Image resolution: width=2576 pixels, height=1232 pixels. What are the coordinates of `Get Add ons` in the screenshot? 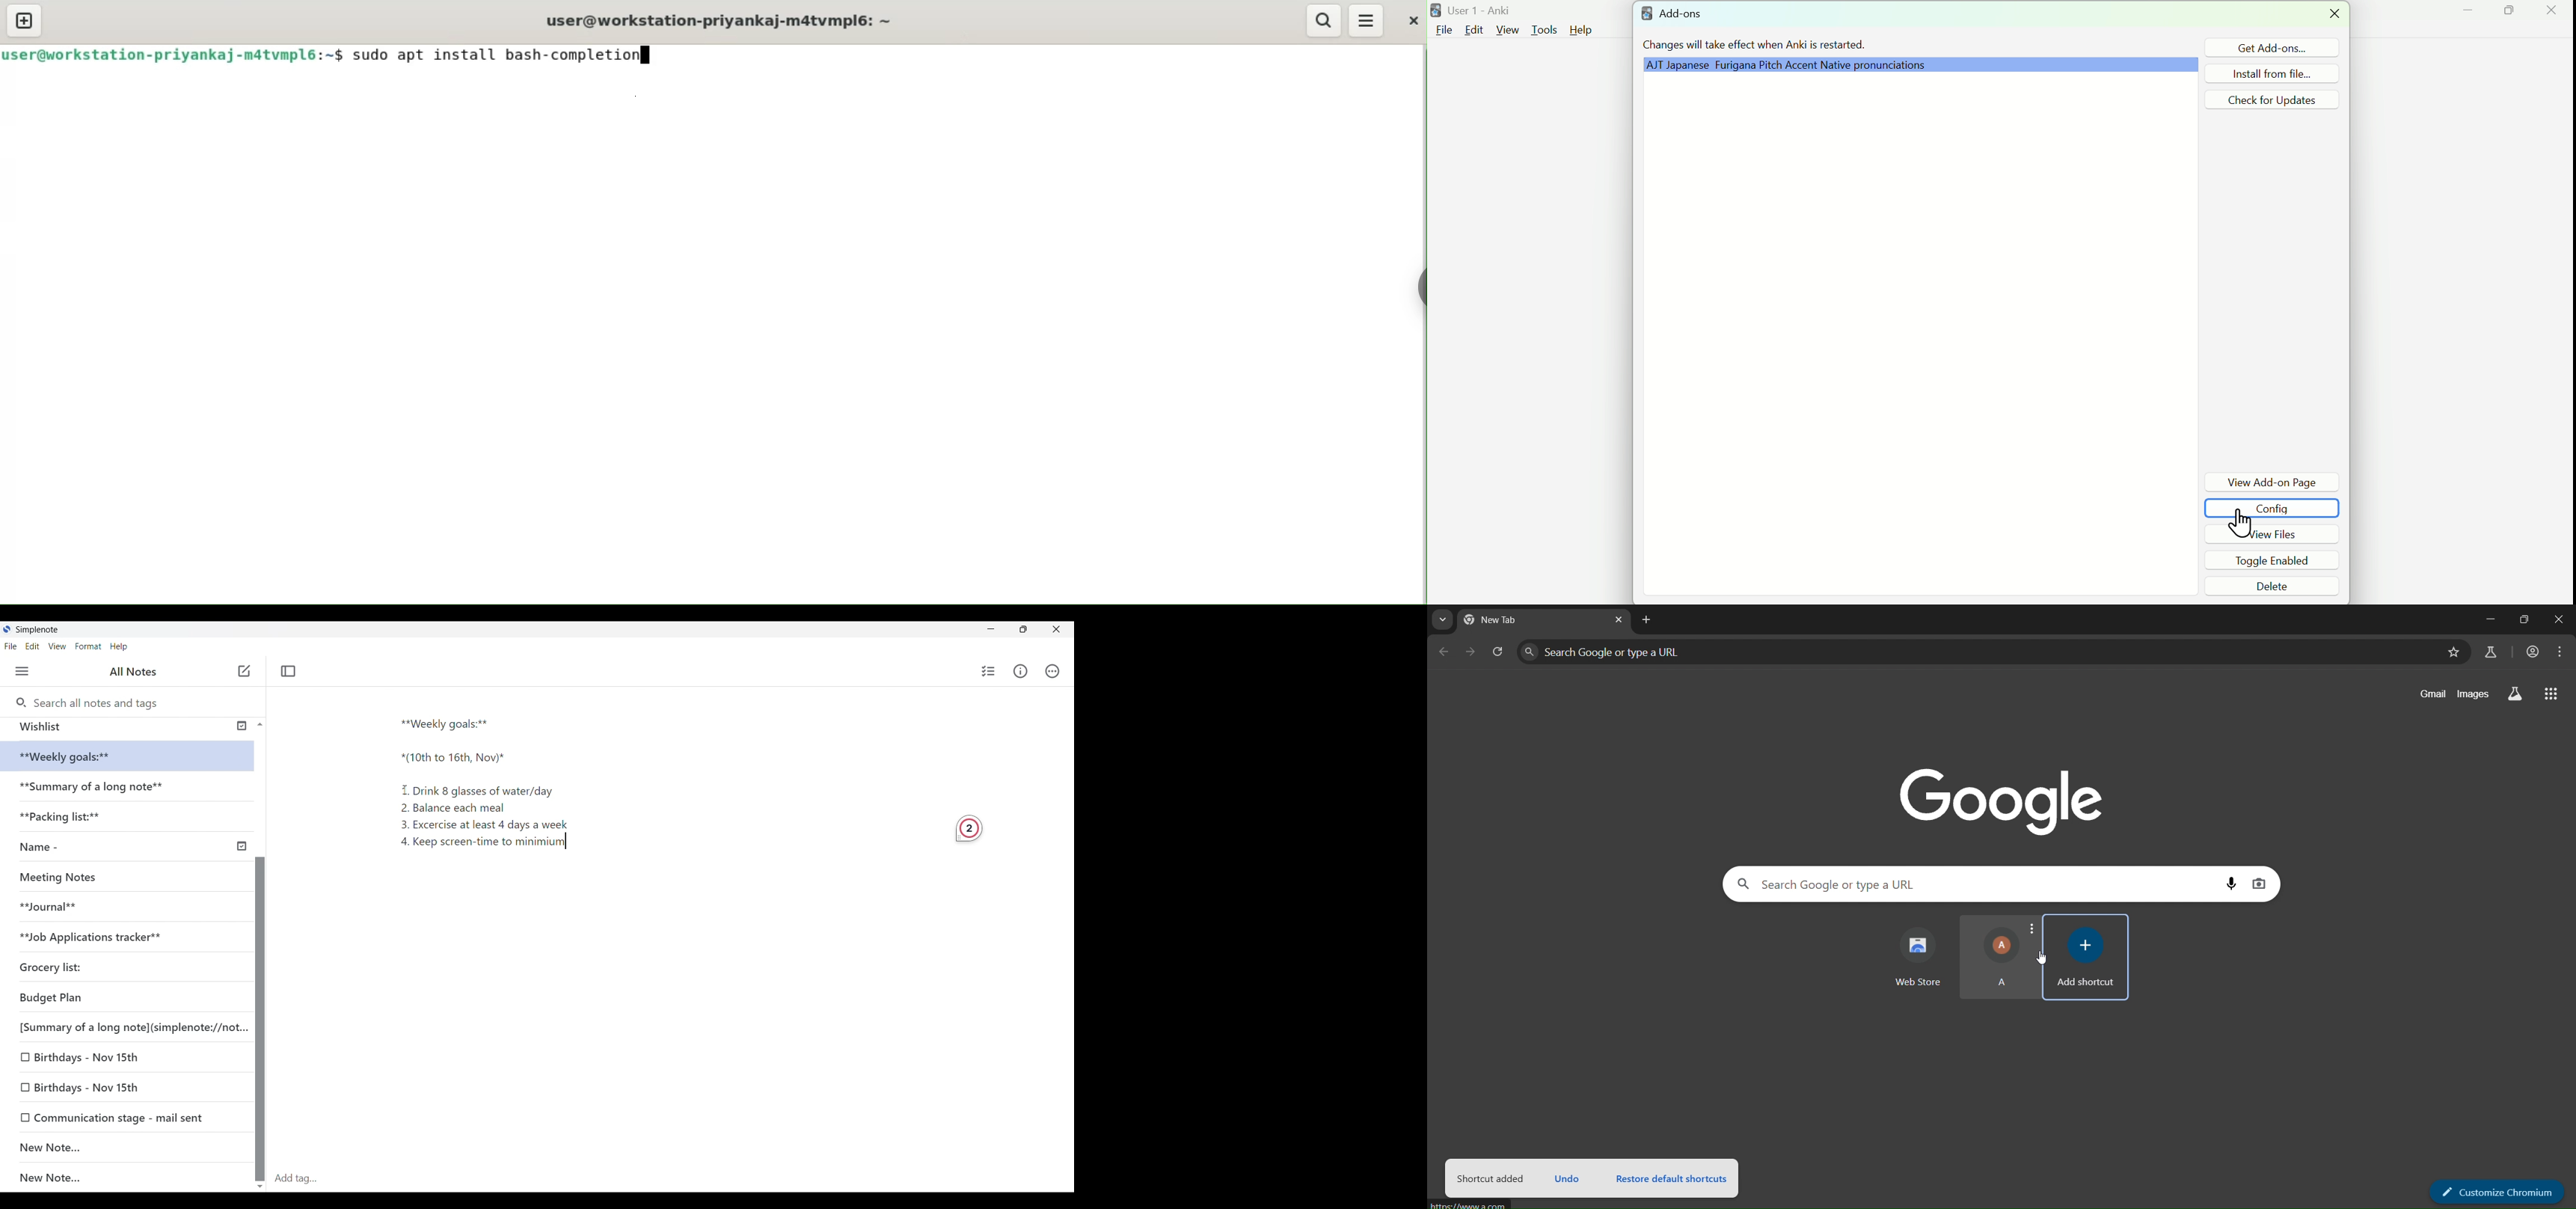 It's located at (2278, 45).